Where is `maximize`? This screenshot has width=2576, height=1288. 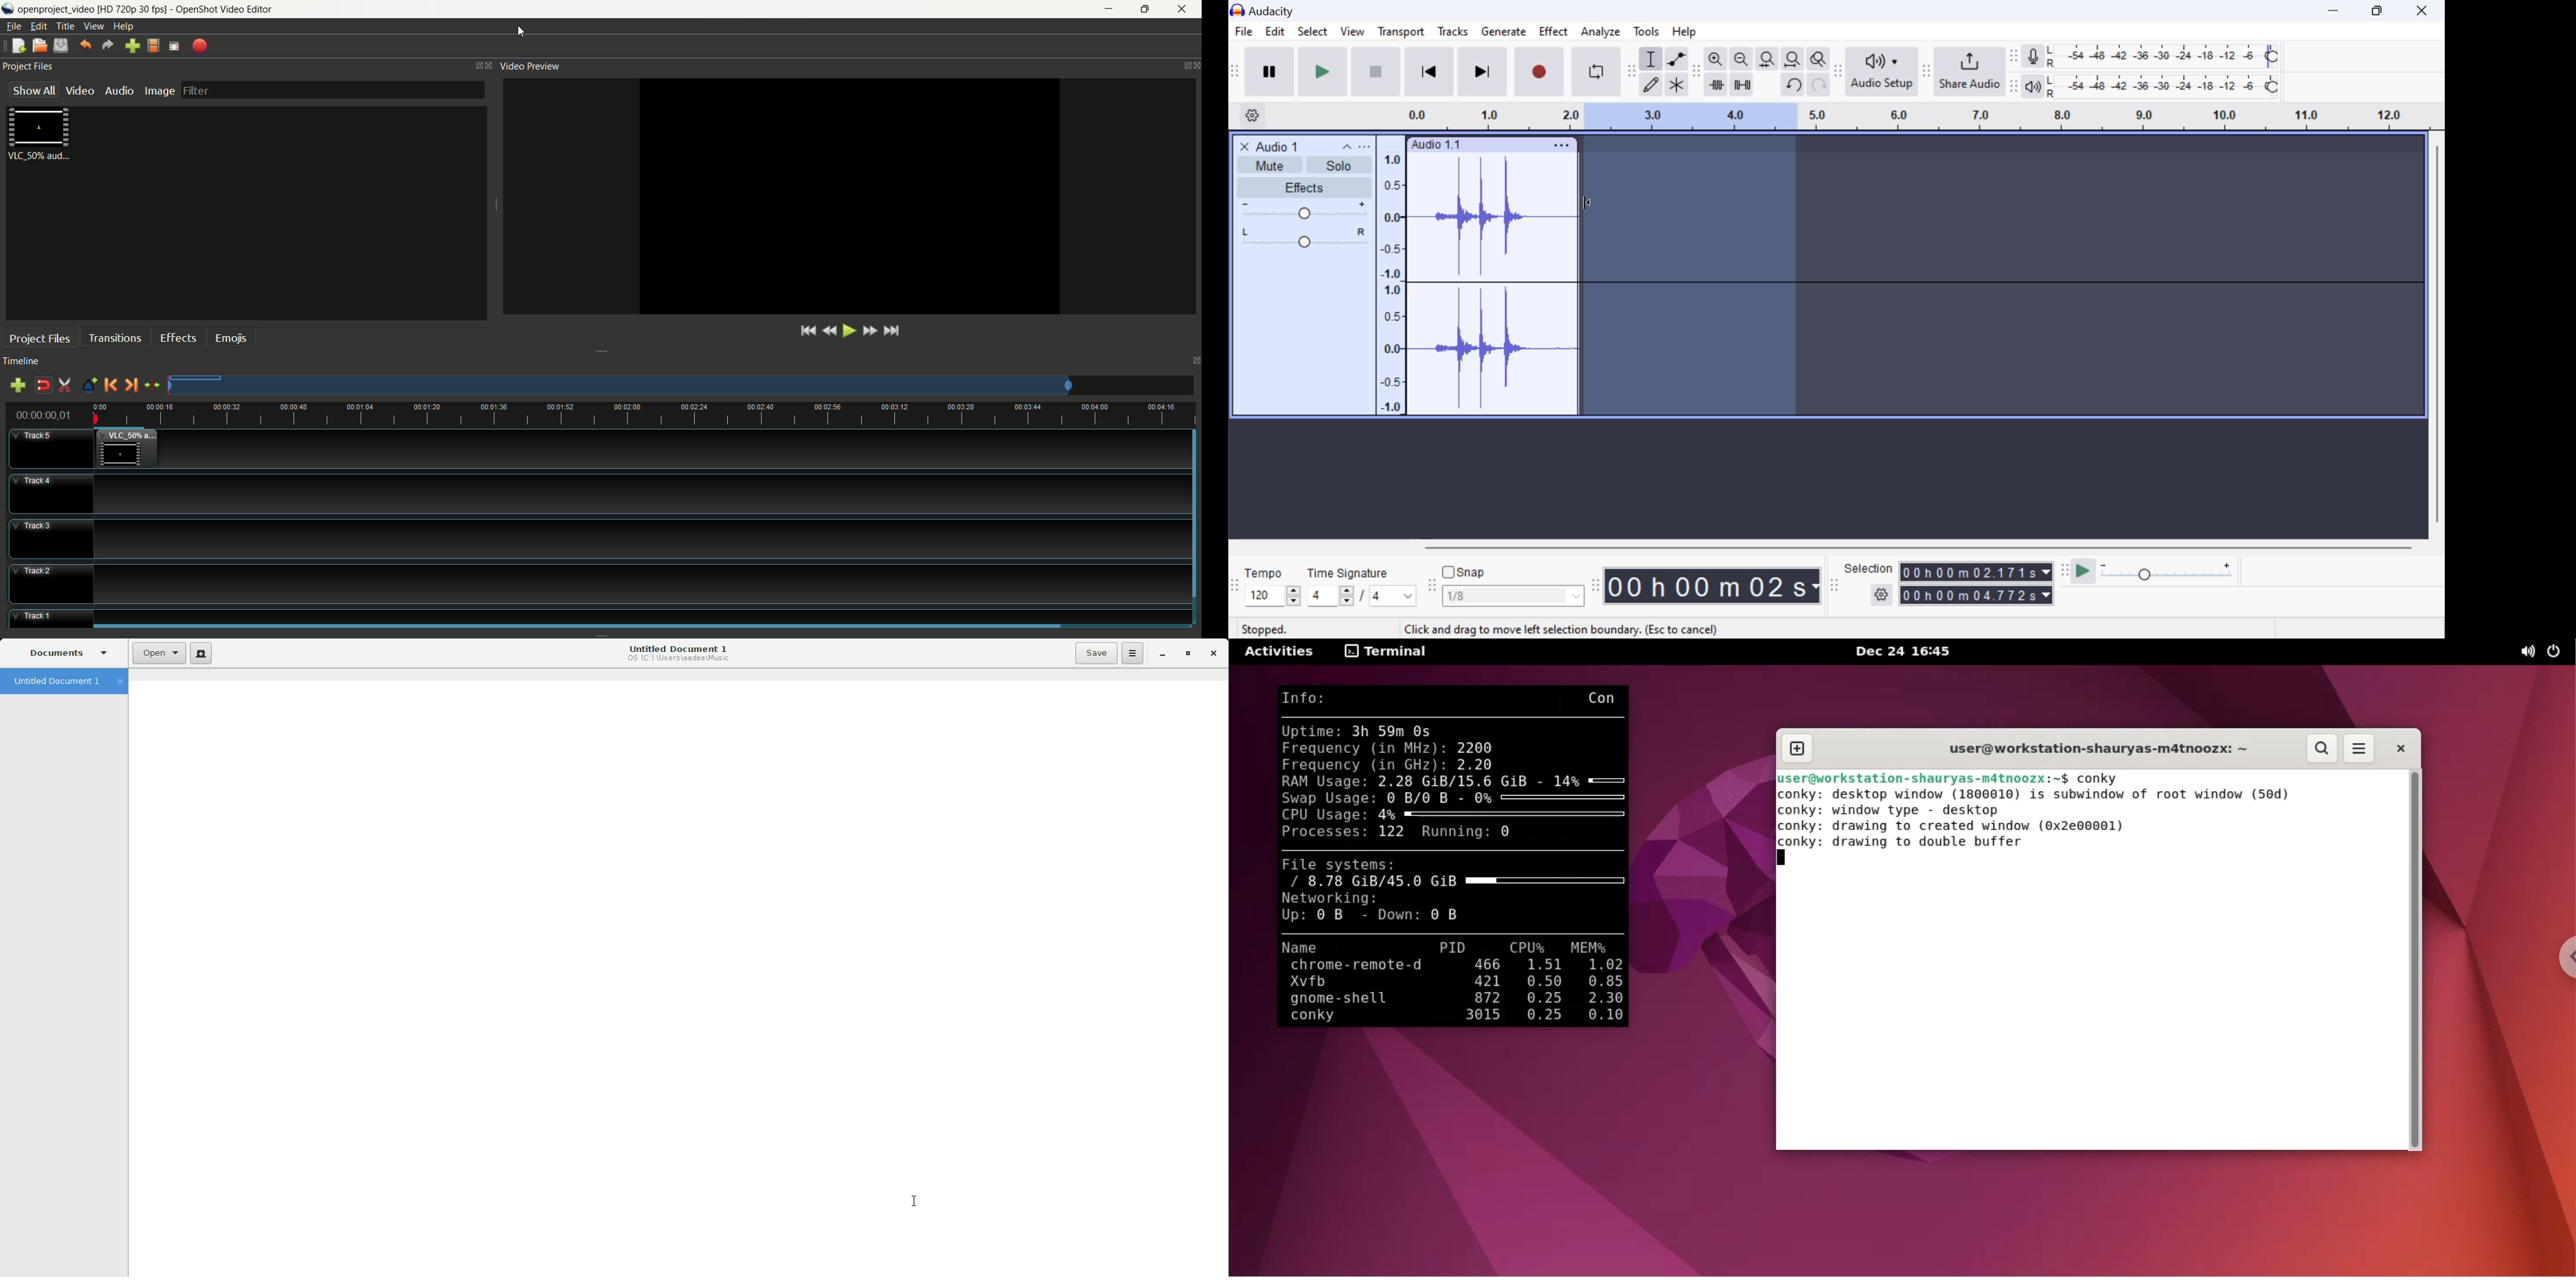 maximize is located at coordinates (1147, 9).